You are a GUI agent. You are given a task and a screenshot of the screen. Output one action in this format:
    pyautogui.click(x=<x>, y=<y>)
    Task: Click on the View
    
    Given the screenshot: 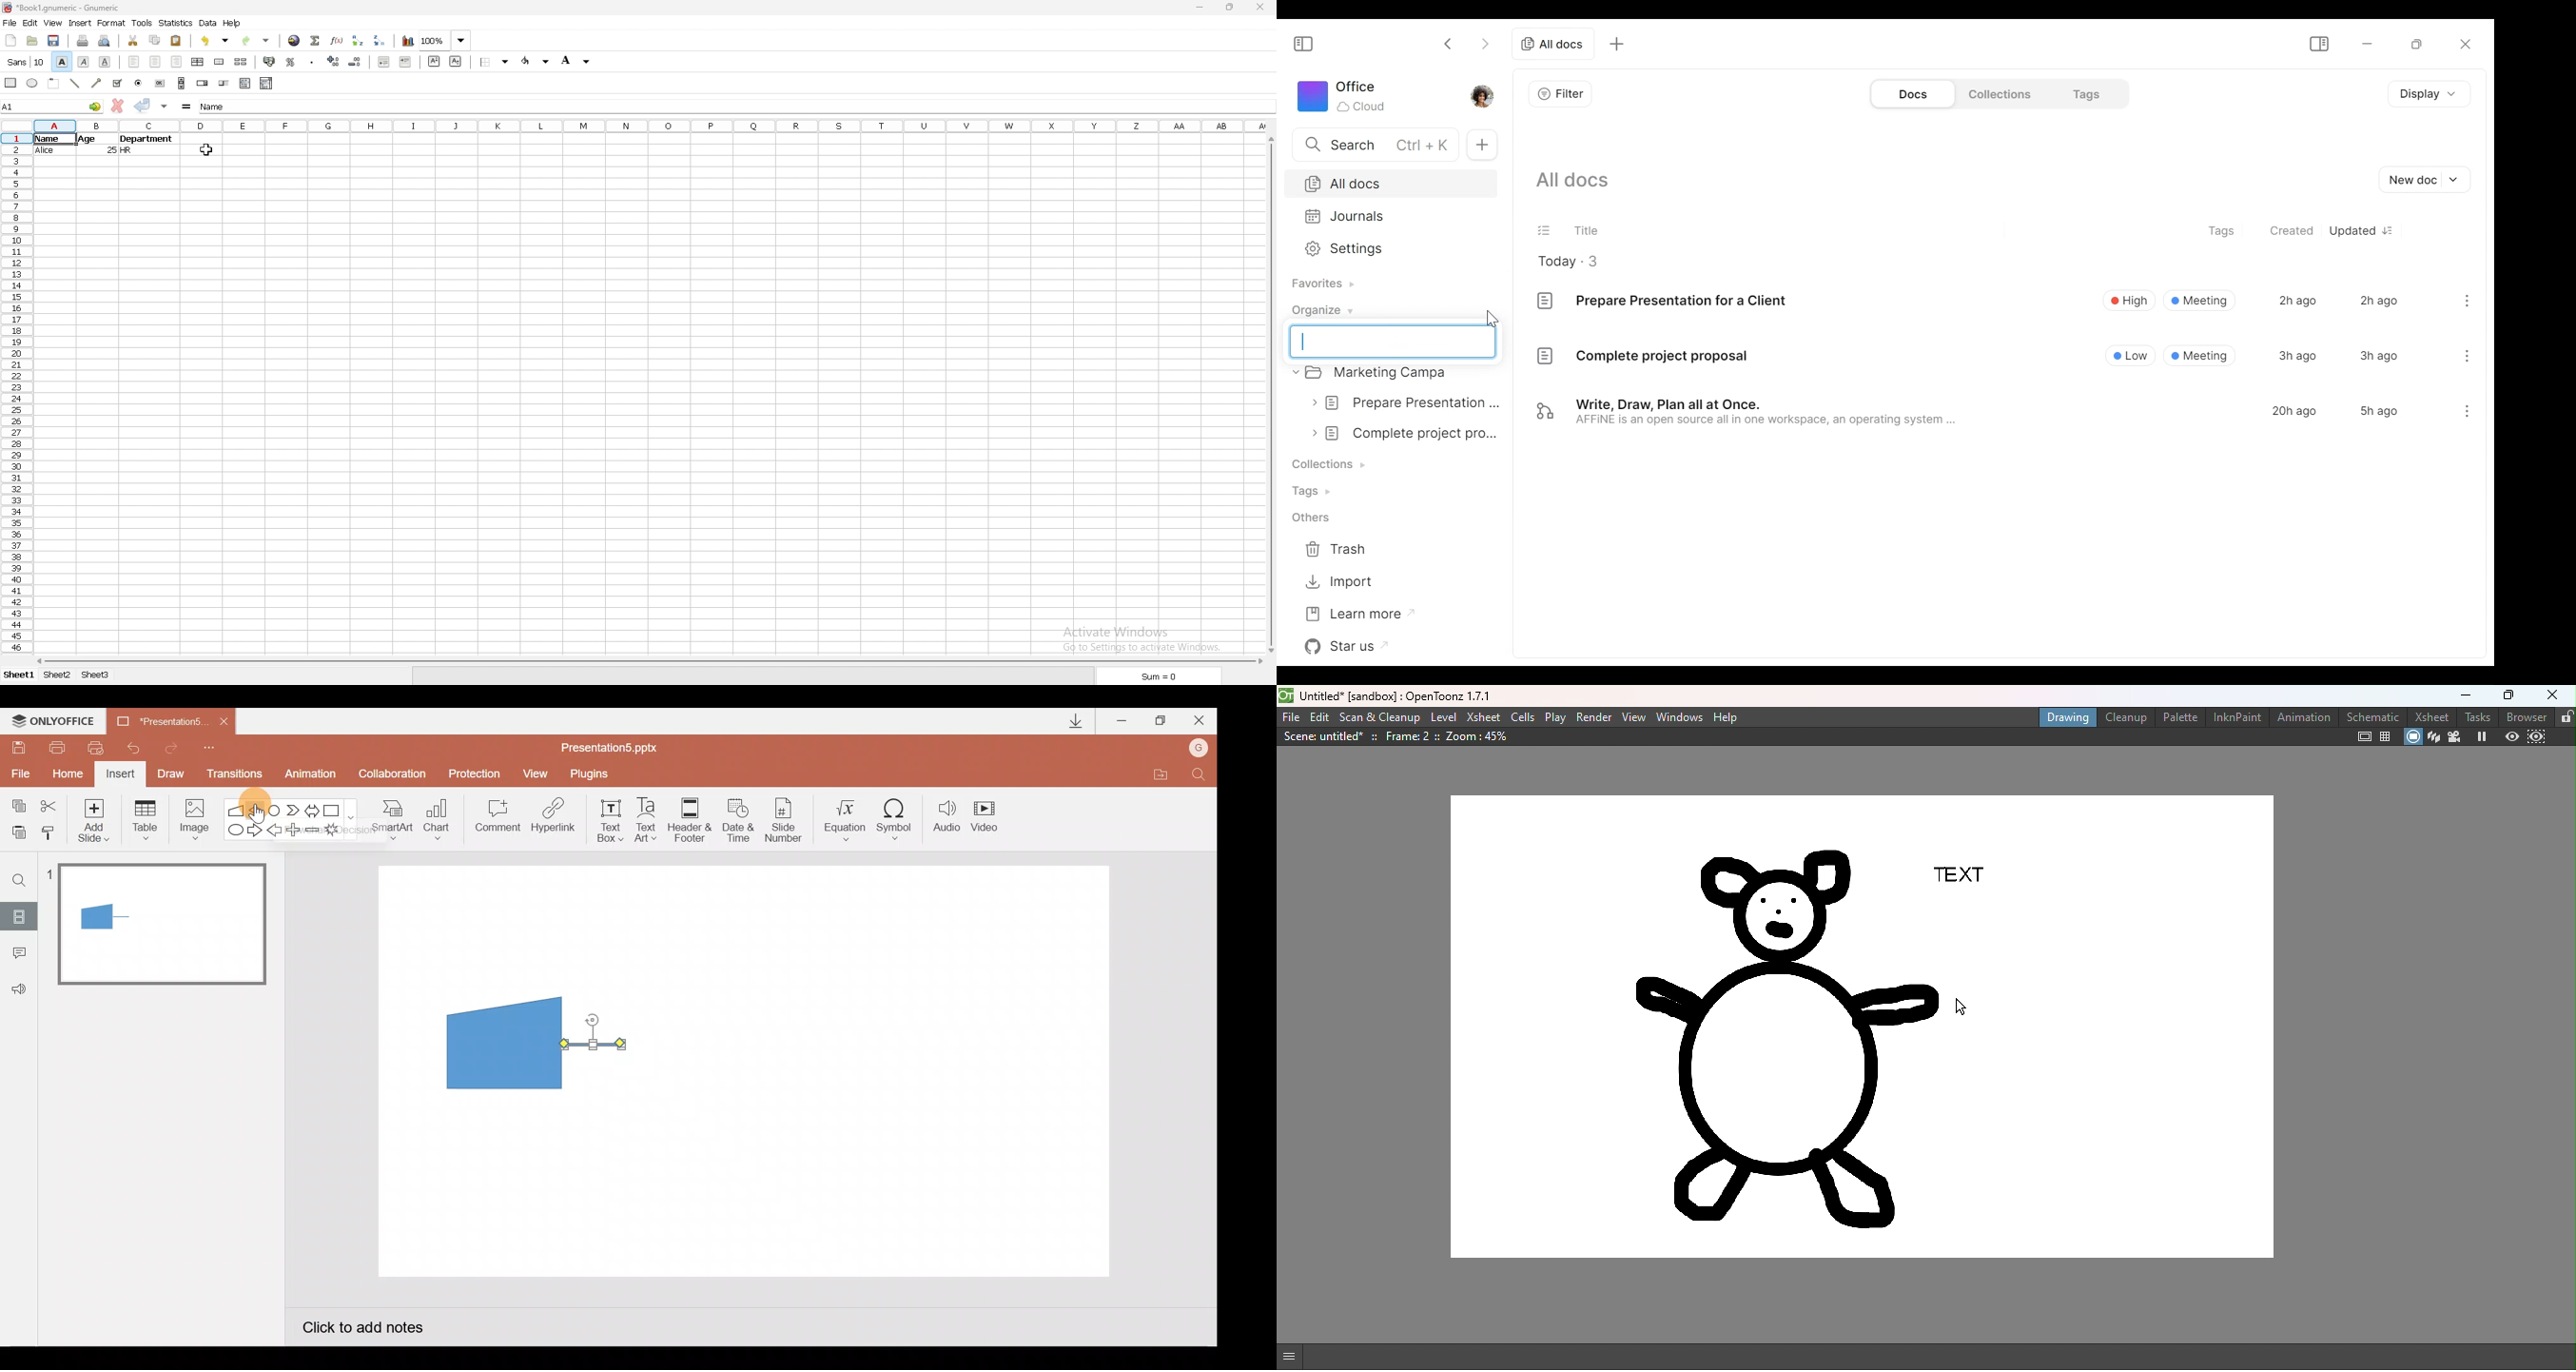 What is the action you would take?
    pyautogui.click(x=537, y=773)
    